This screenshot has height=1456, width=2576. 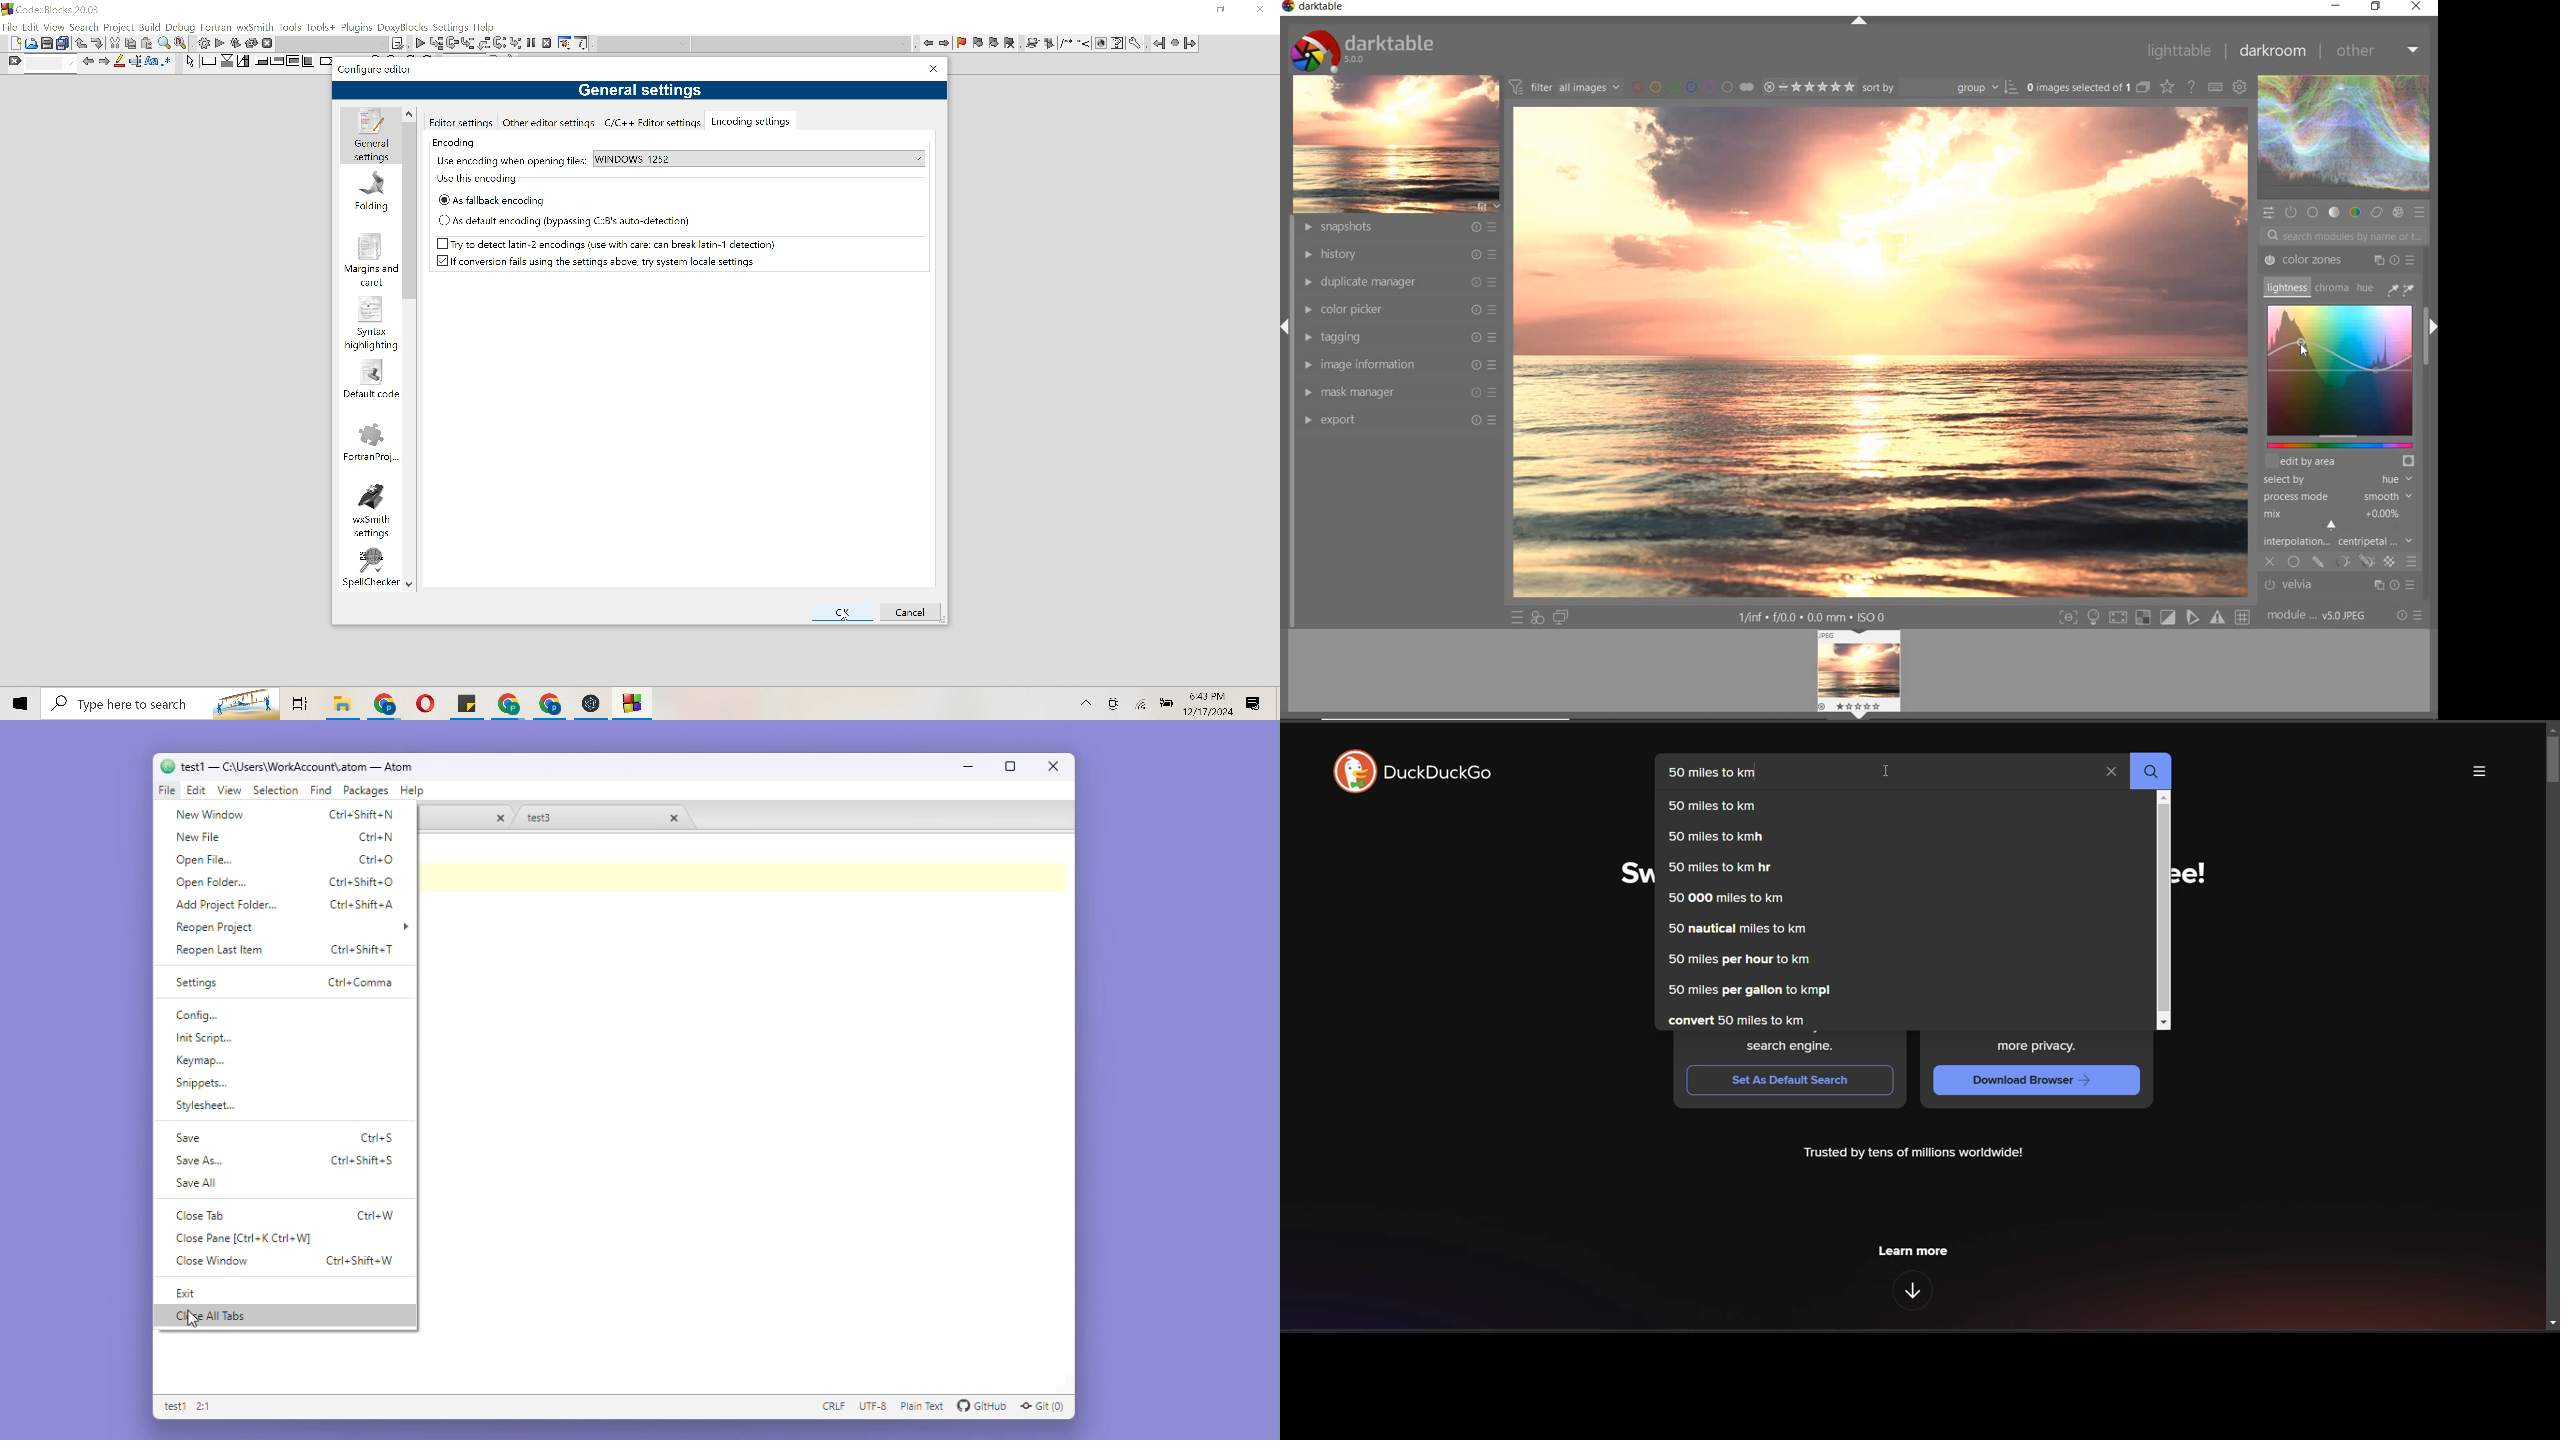 What do you see at coordinates (202, 43) in the screenshot?
I see `Settings` at bounding box center [202, 43].